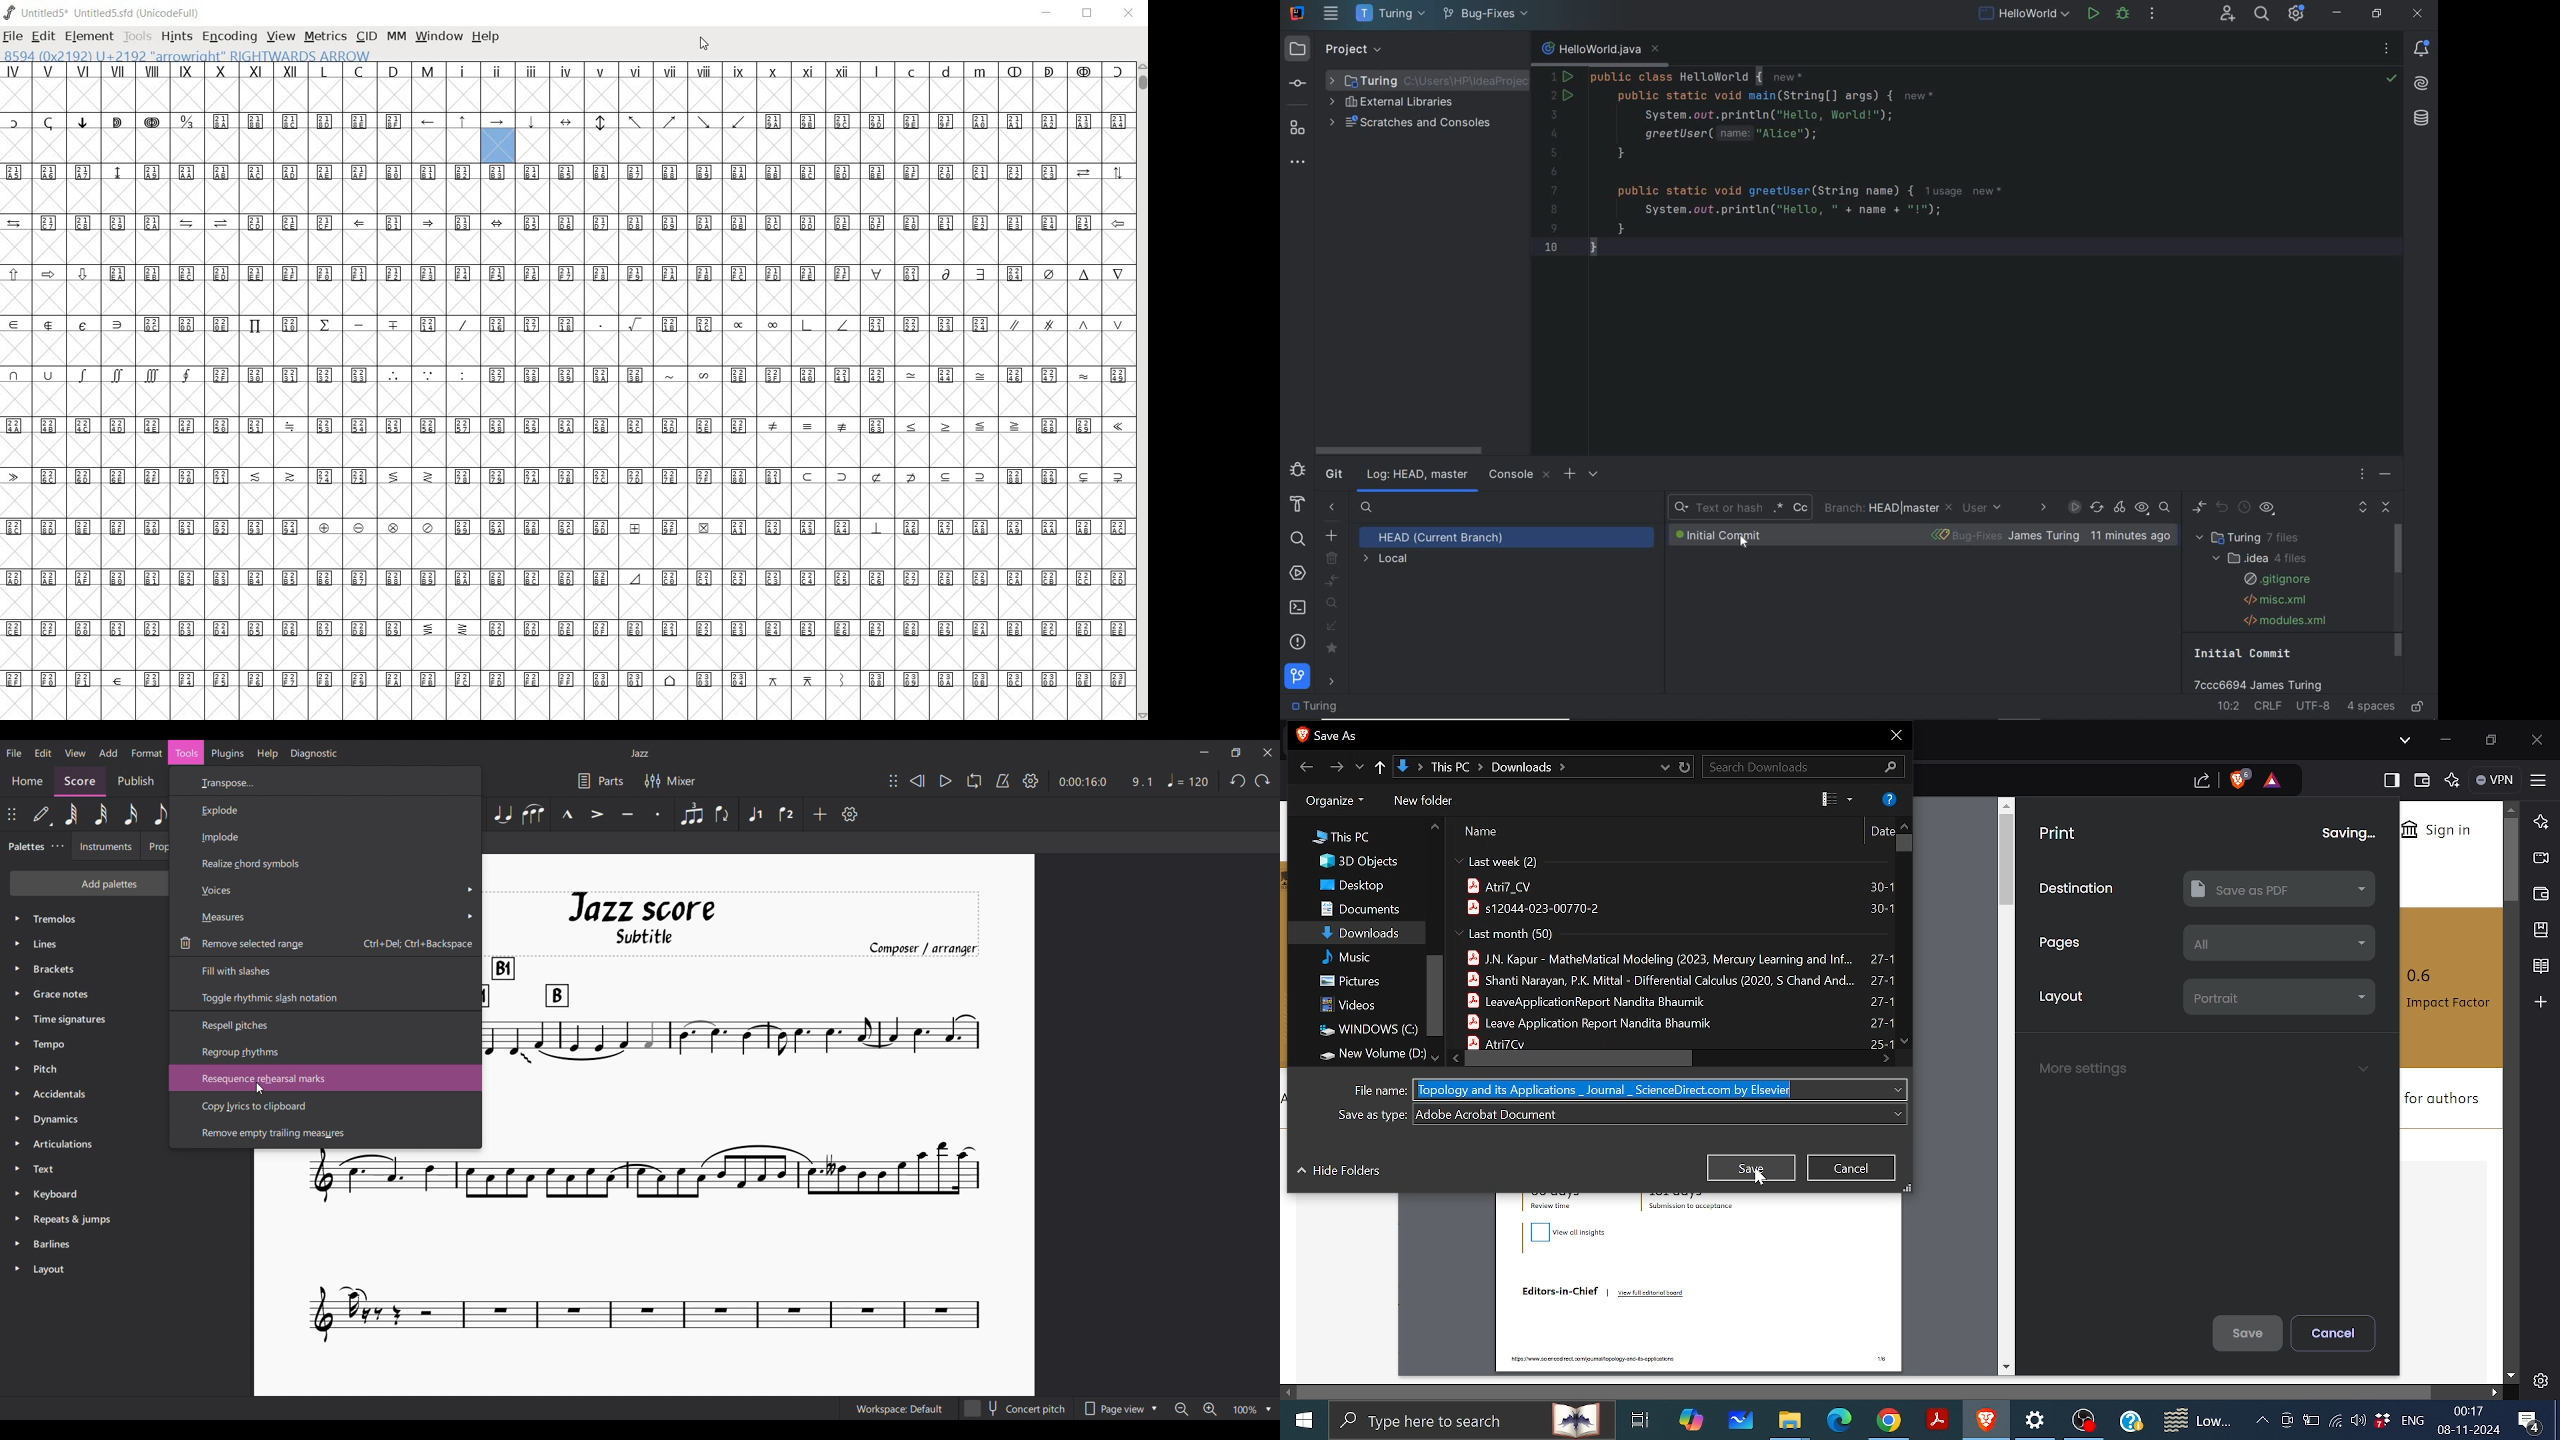 This screenshot has height=1456, width=2576. What do you see at coordinates (2540, 858) in the screenshot?
I see `Brave talk` at bounding box center [2540, 858].